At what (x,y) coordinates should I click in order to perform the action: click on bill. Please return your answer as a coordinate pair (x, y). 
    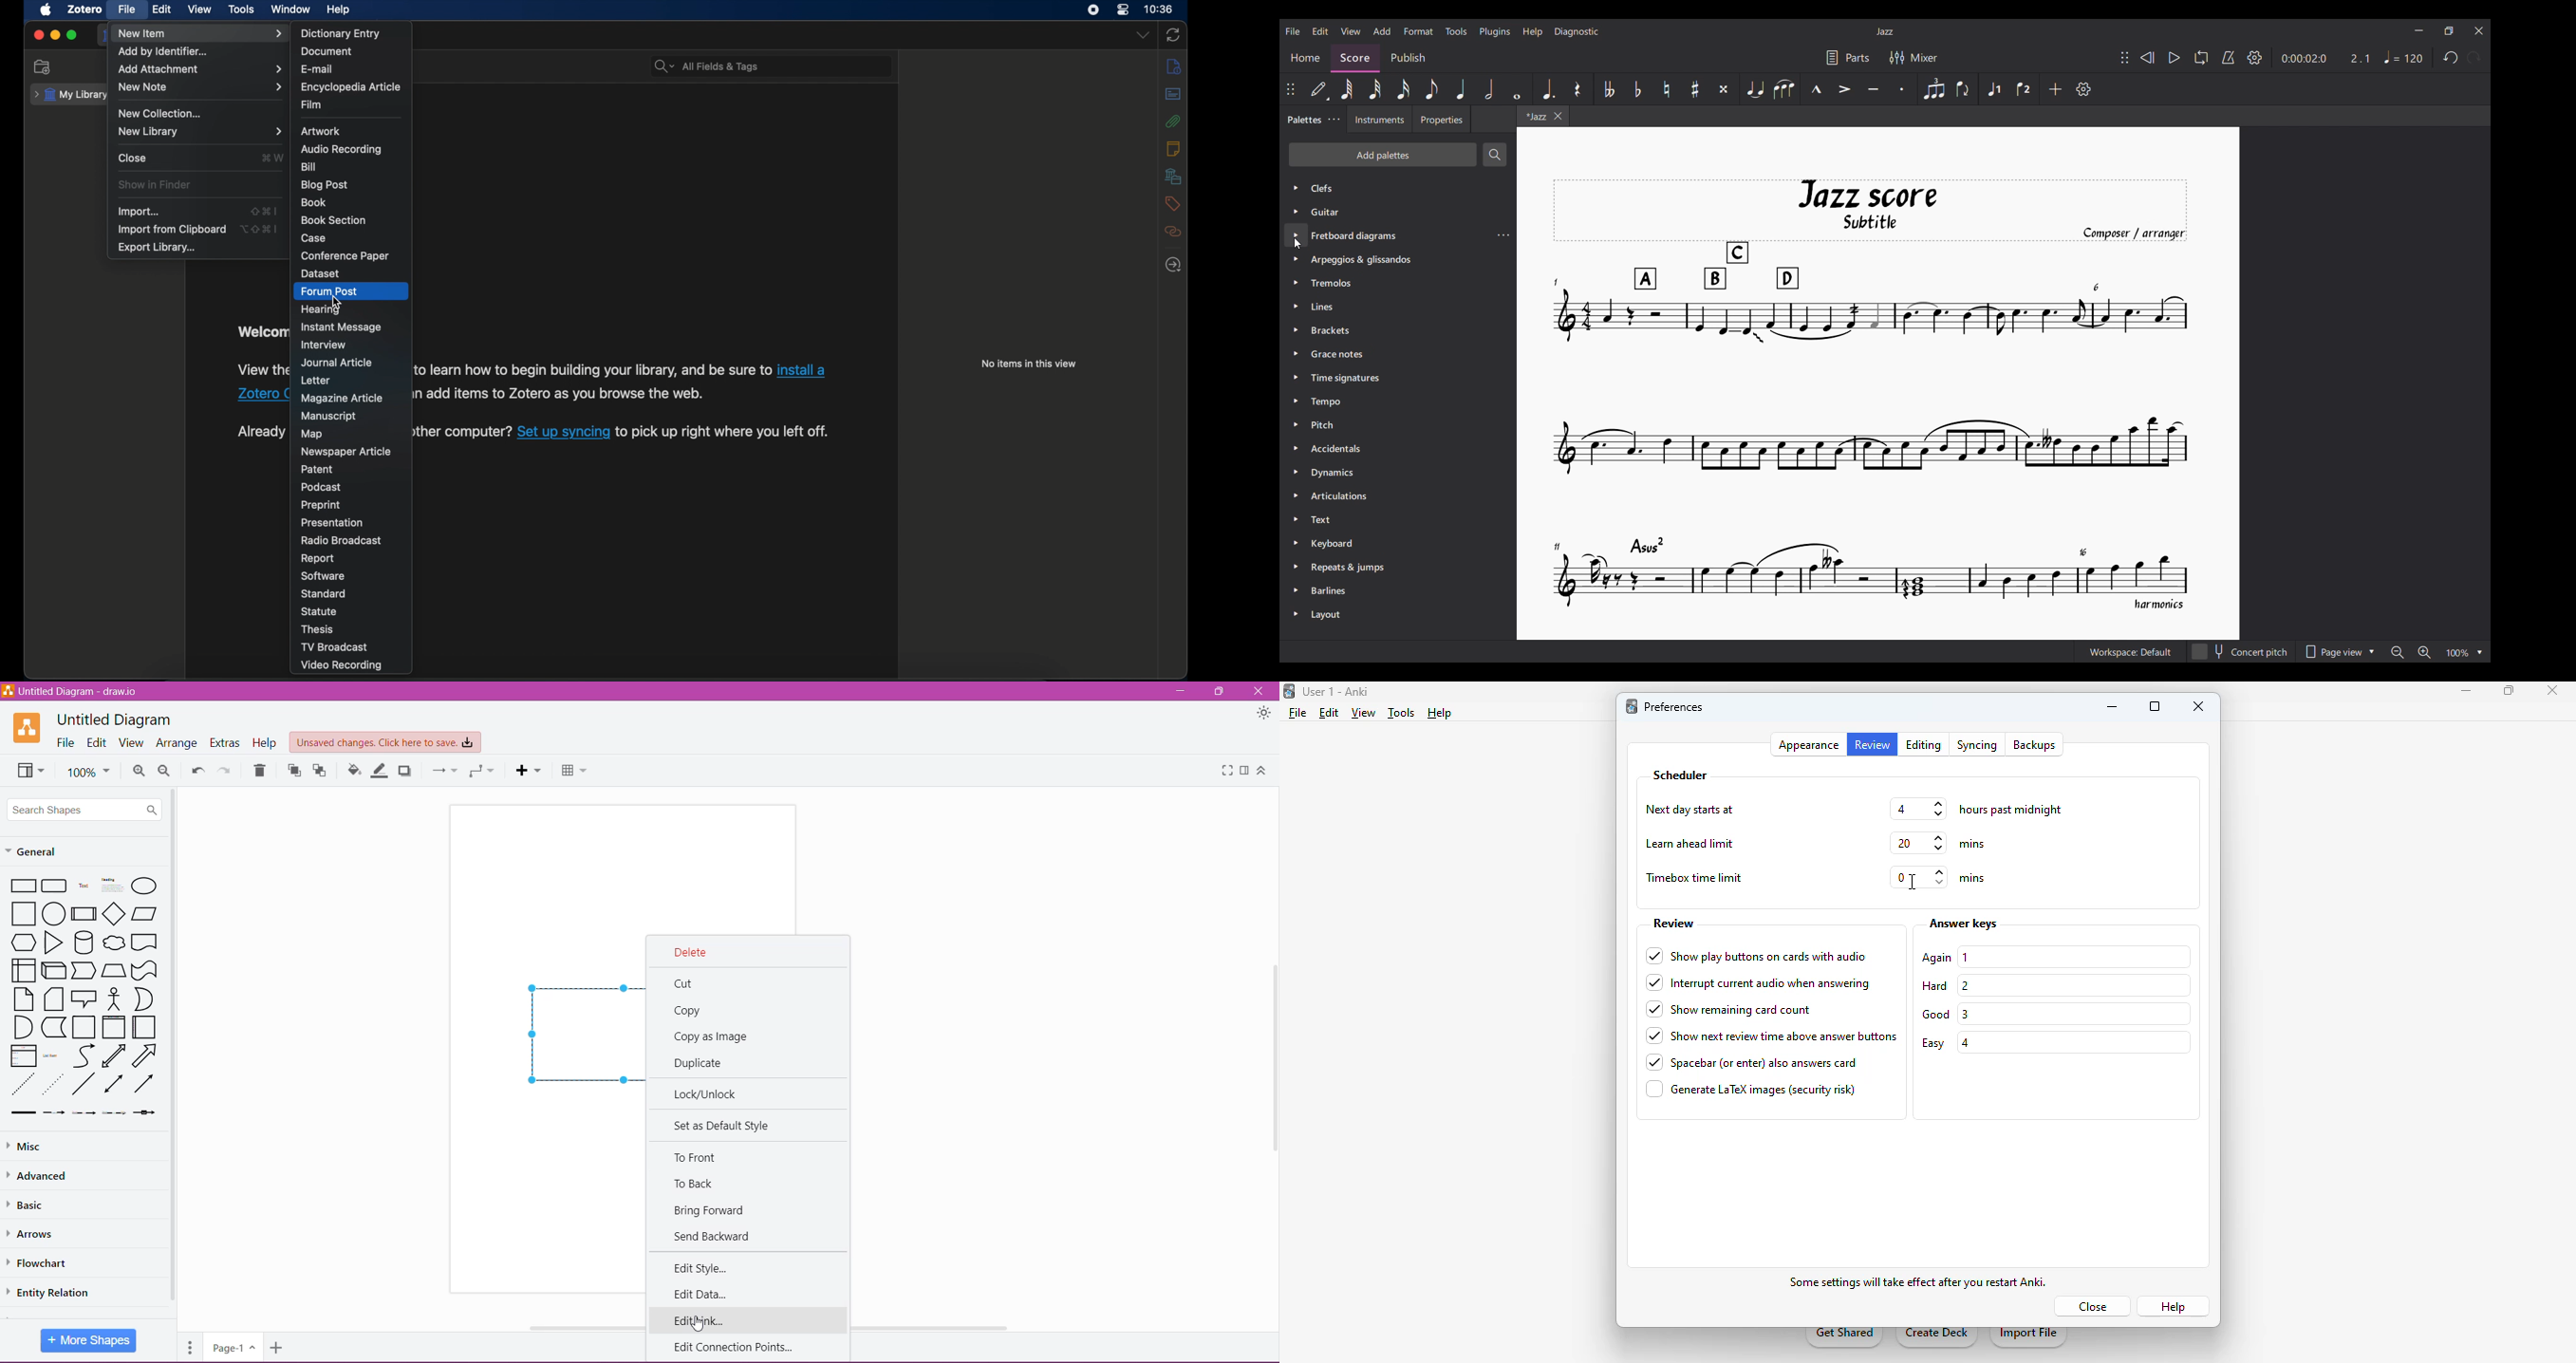
    Looking at the image, I should click on (308, 167).